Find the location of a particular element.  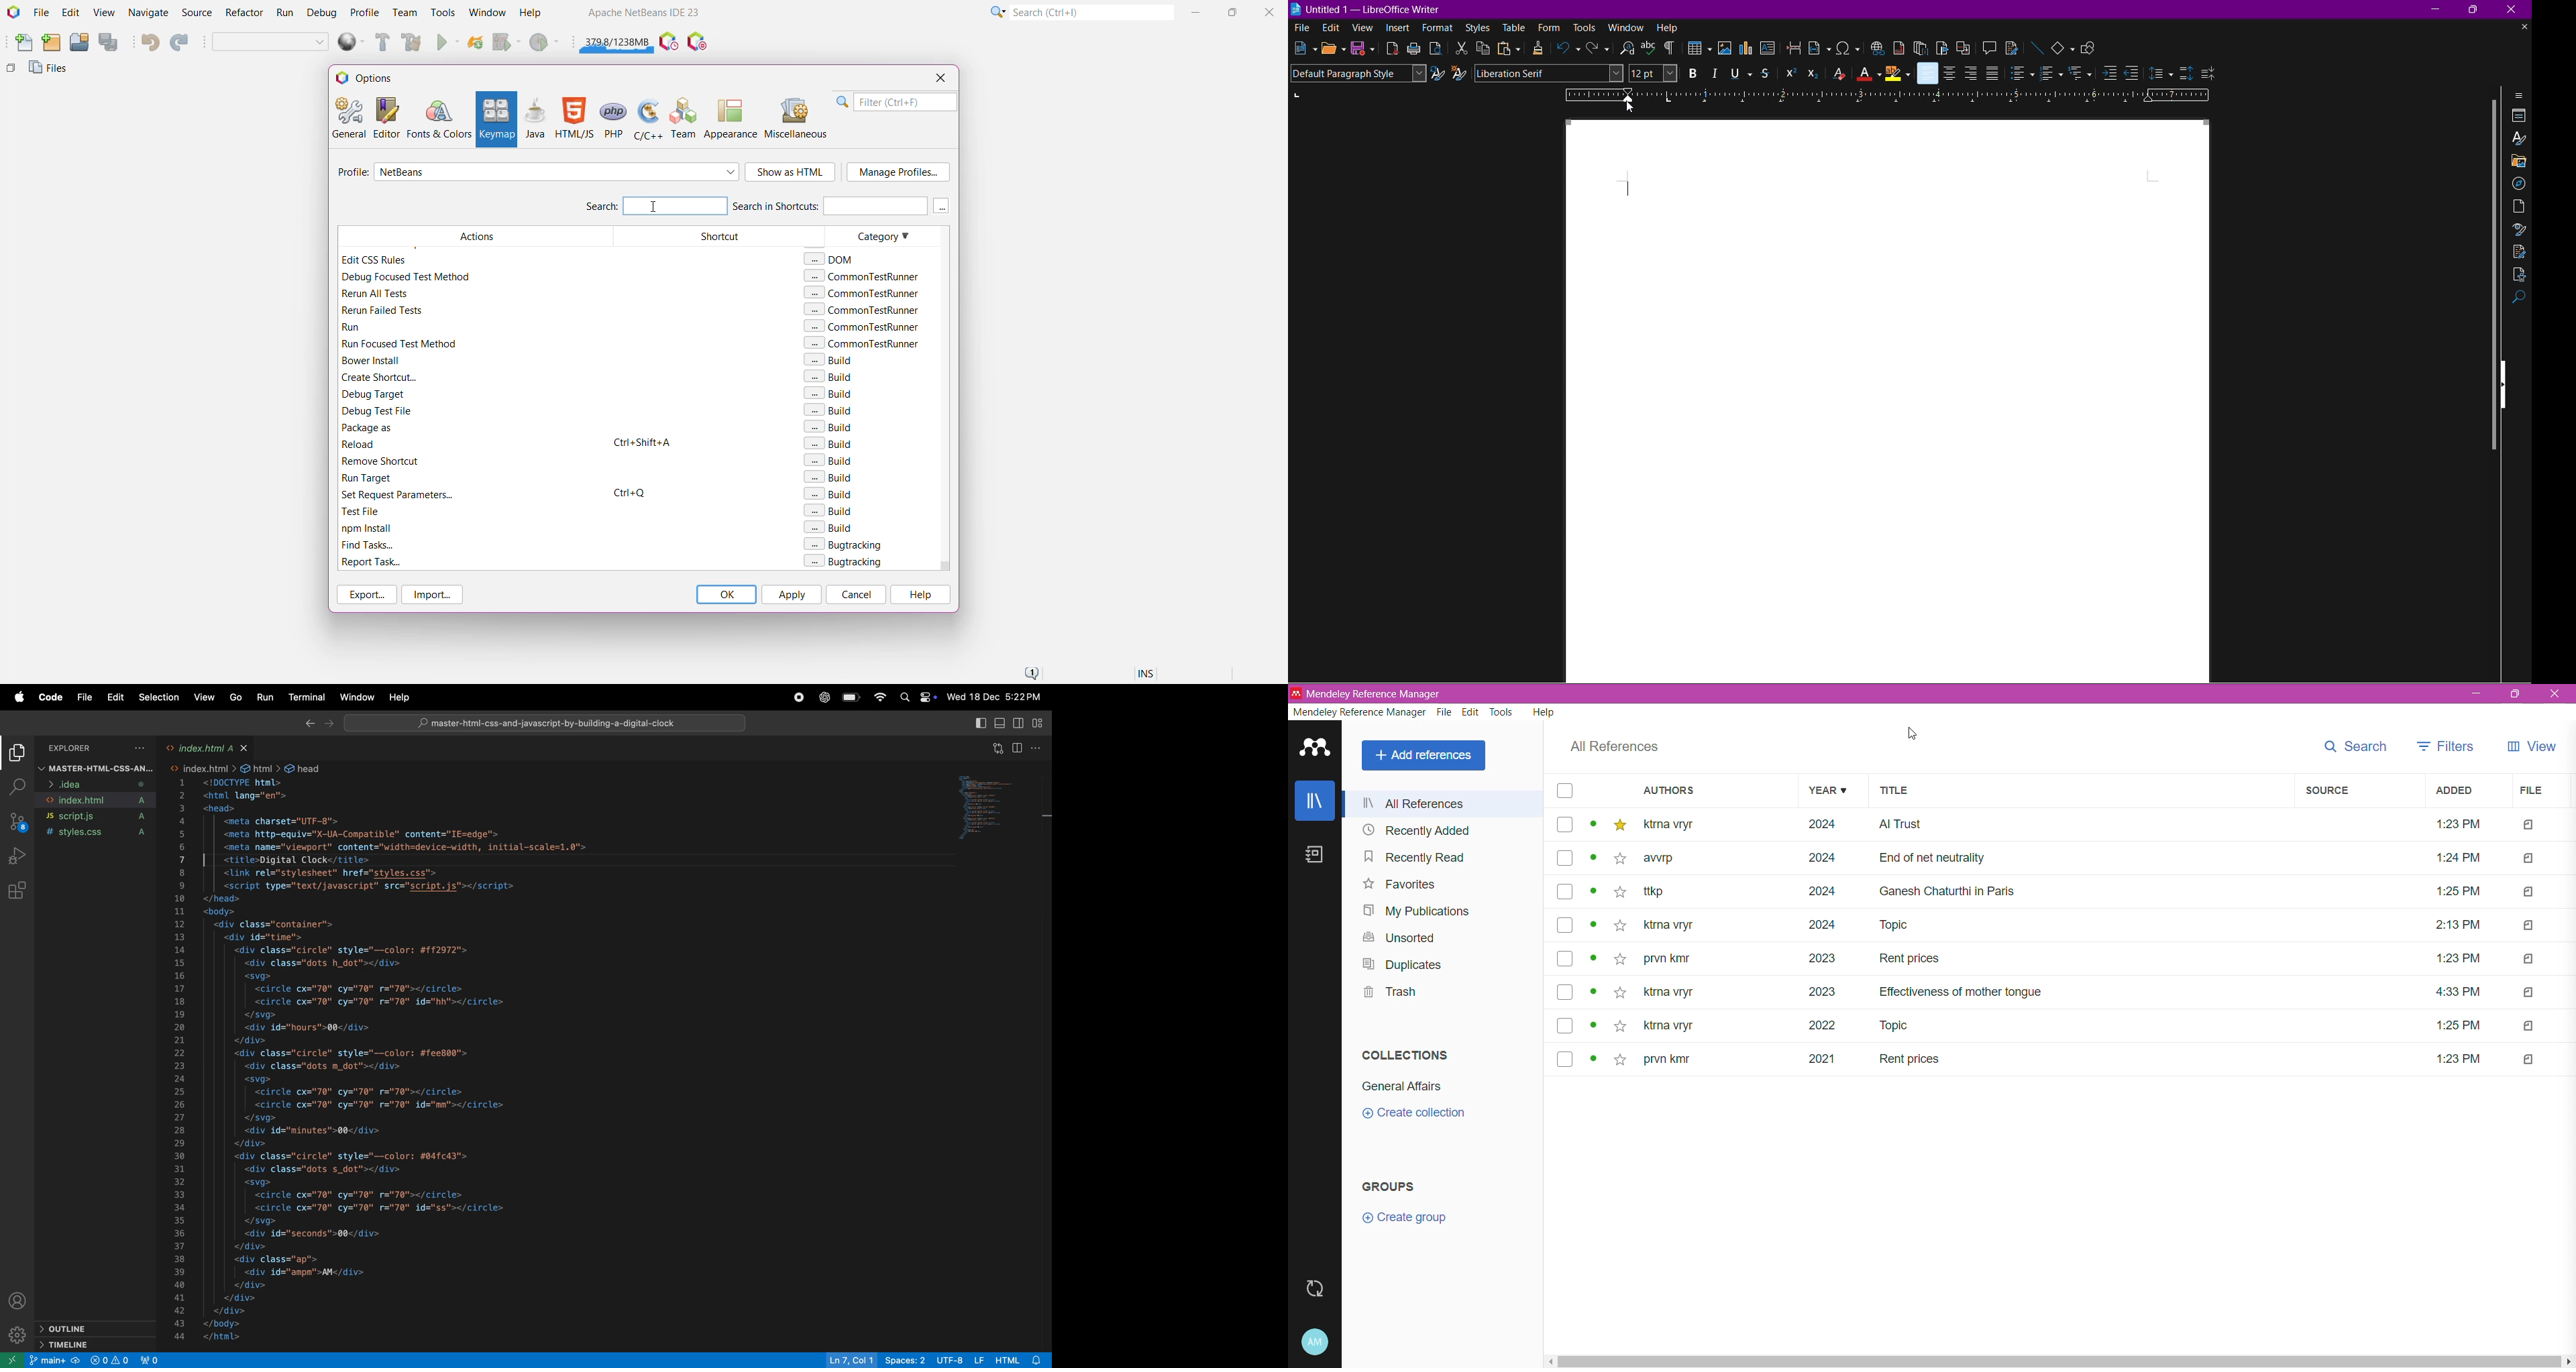

unread is located at coordinates (1593, 856).